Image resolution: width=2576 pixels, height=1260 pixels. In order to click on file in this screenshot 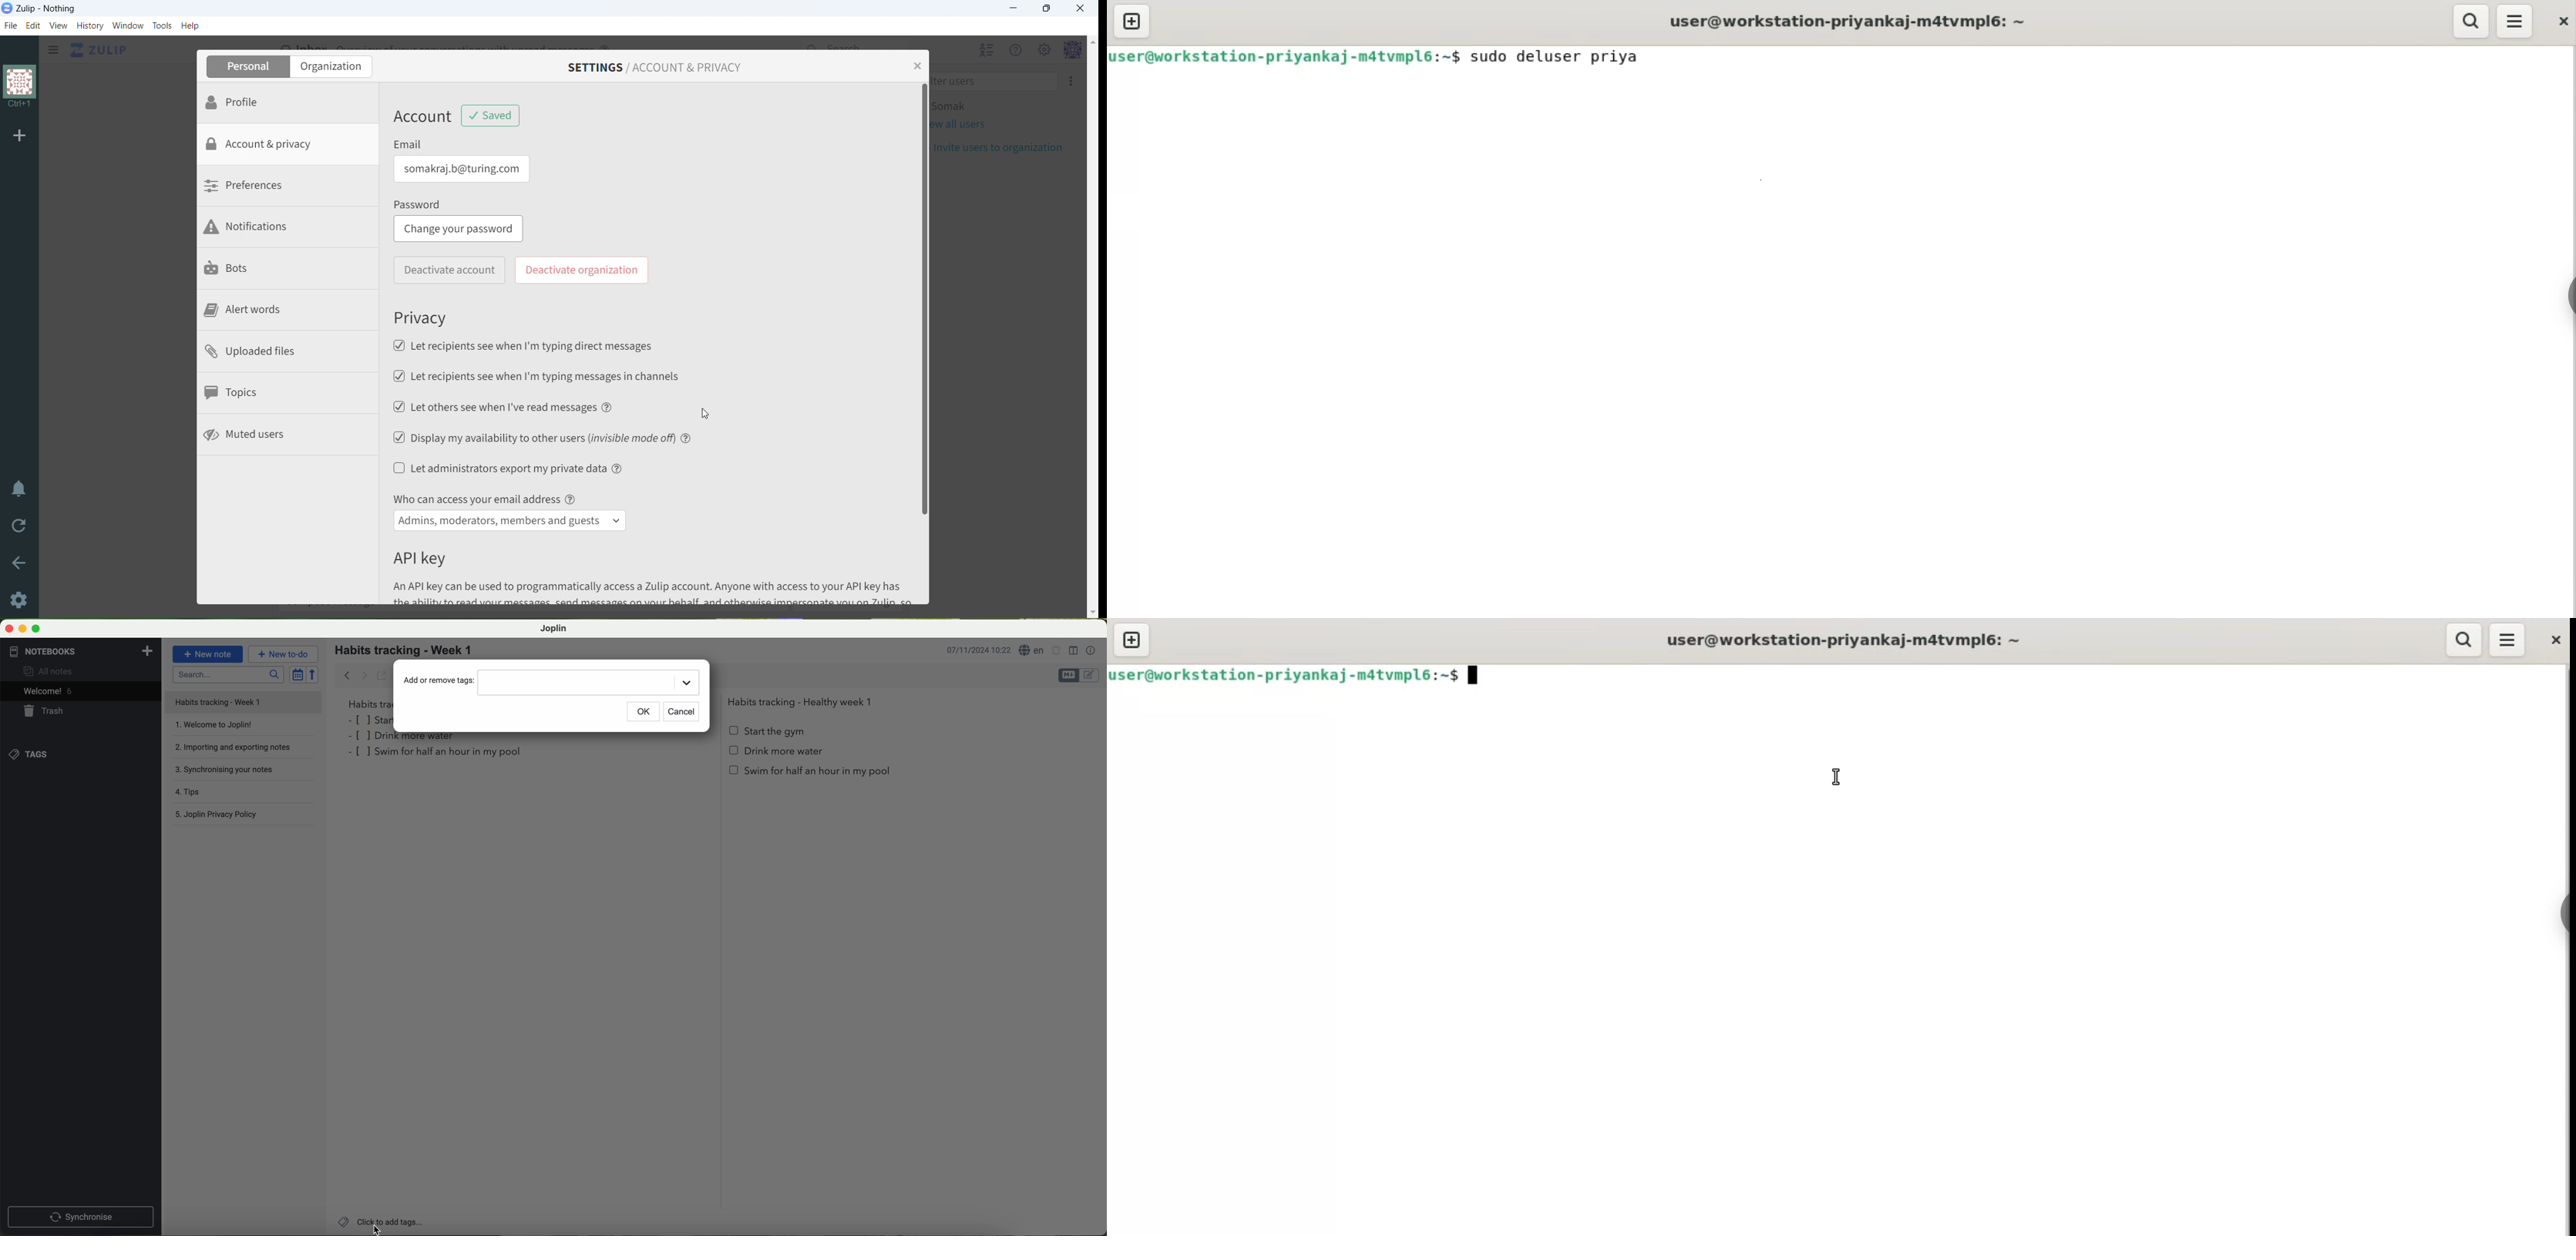, I will do `click(11, 25)`.